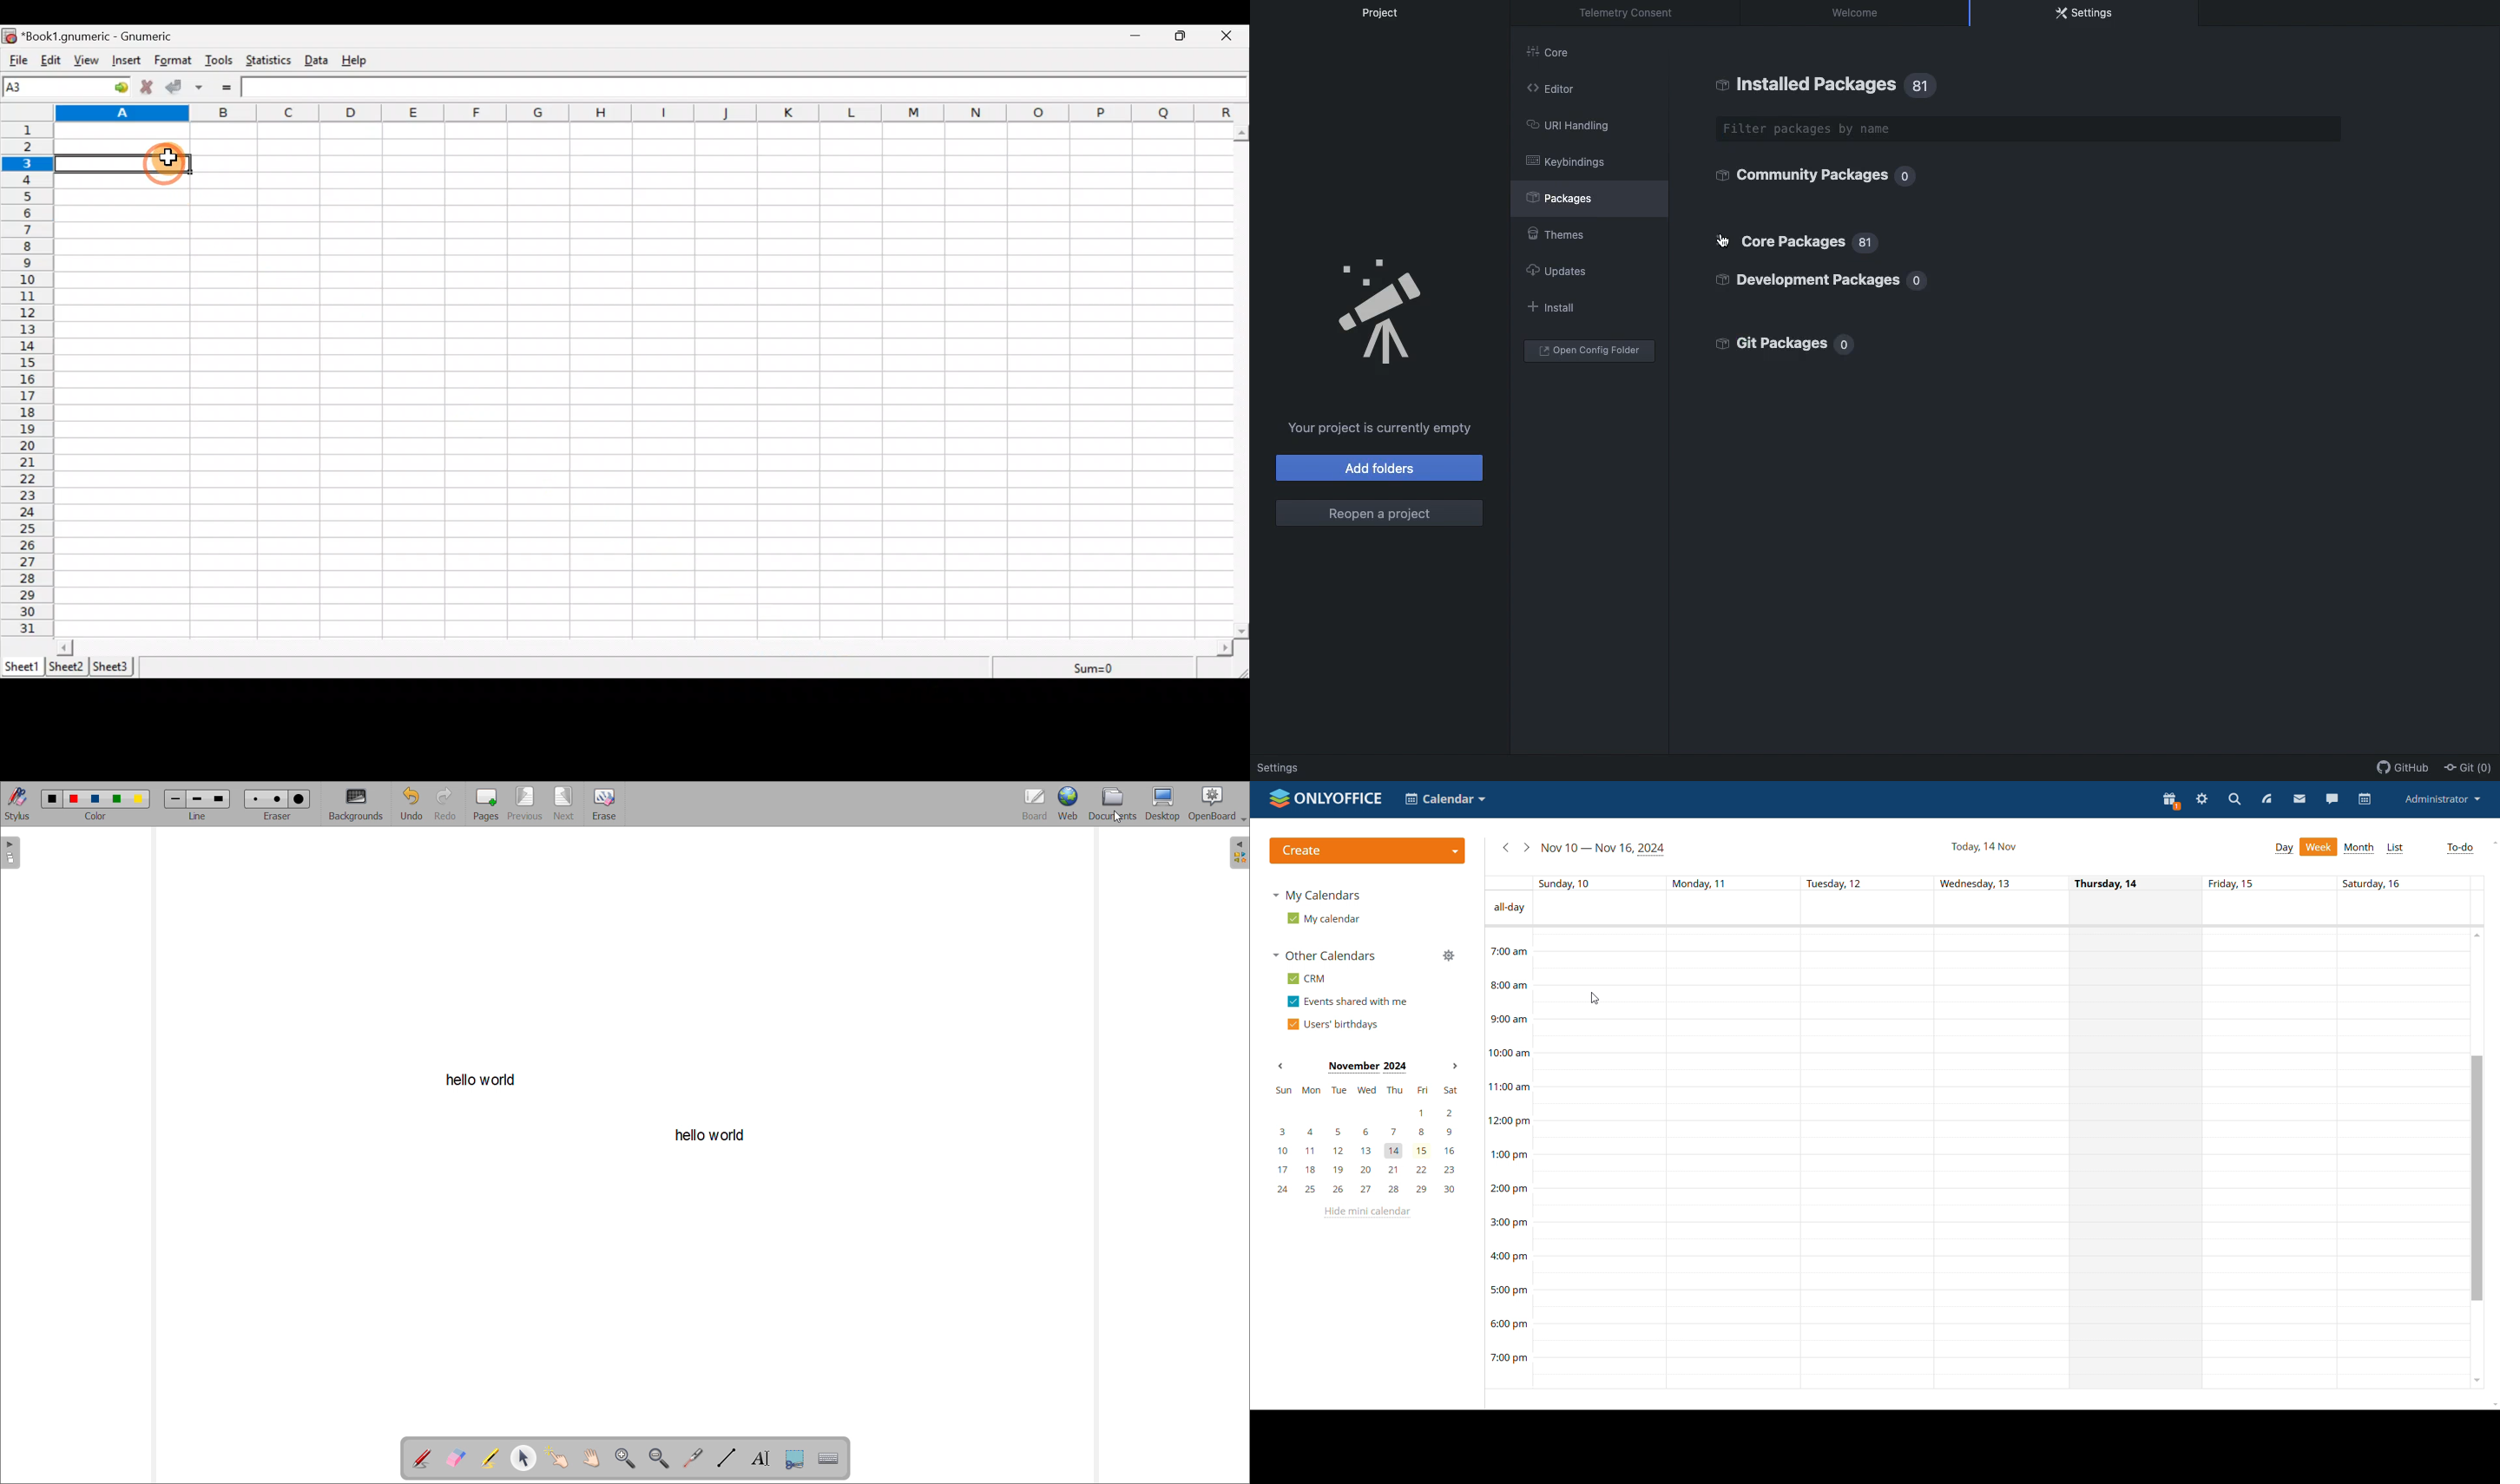 Image resolution: width=2520 pixels, height=1484 pixels. I want to click on line, so click(197, 804).